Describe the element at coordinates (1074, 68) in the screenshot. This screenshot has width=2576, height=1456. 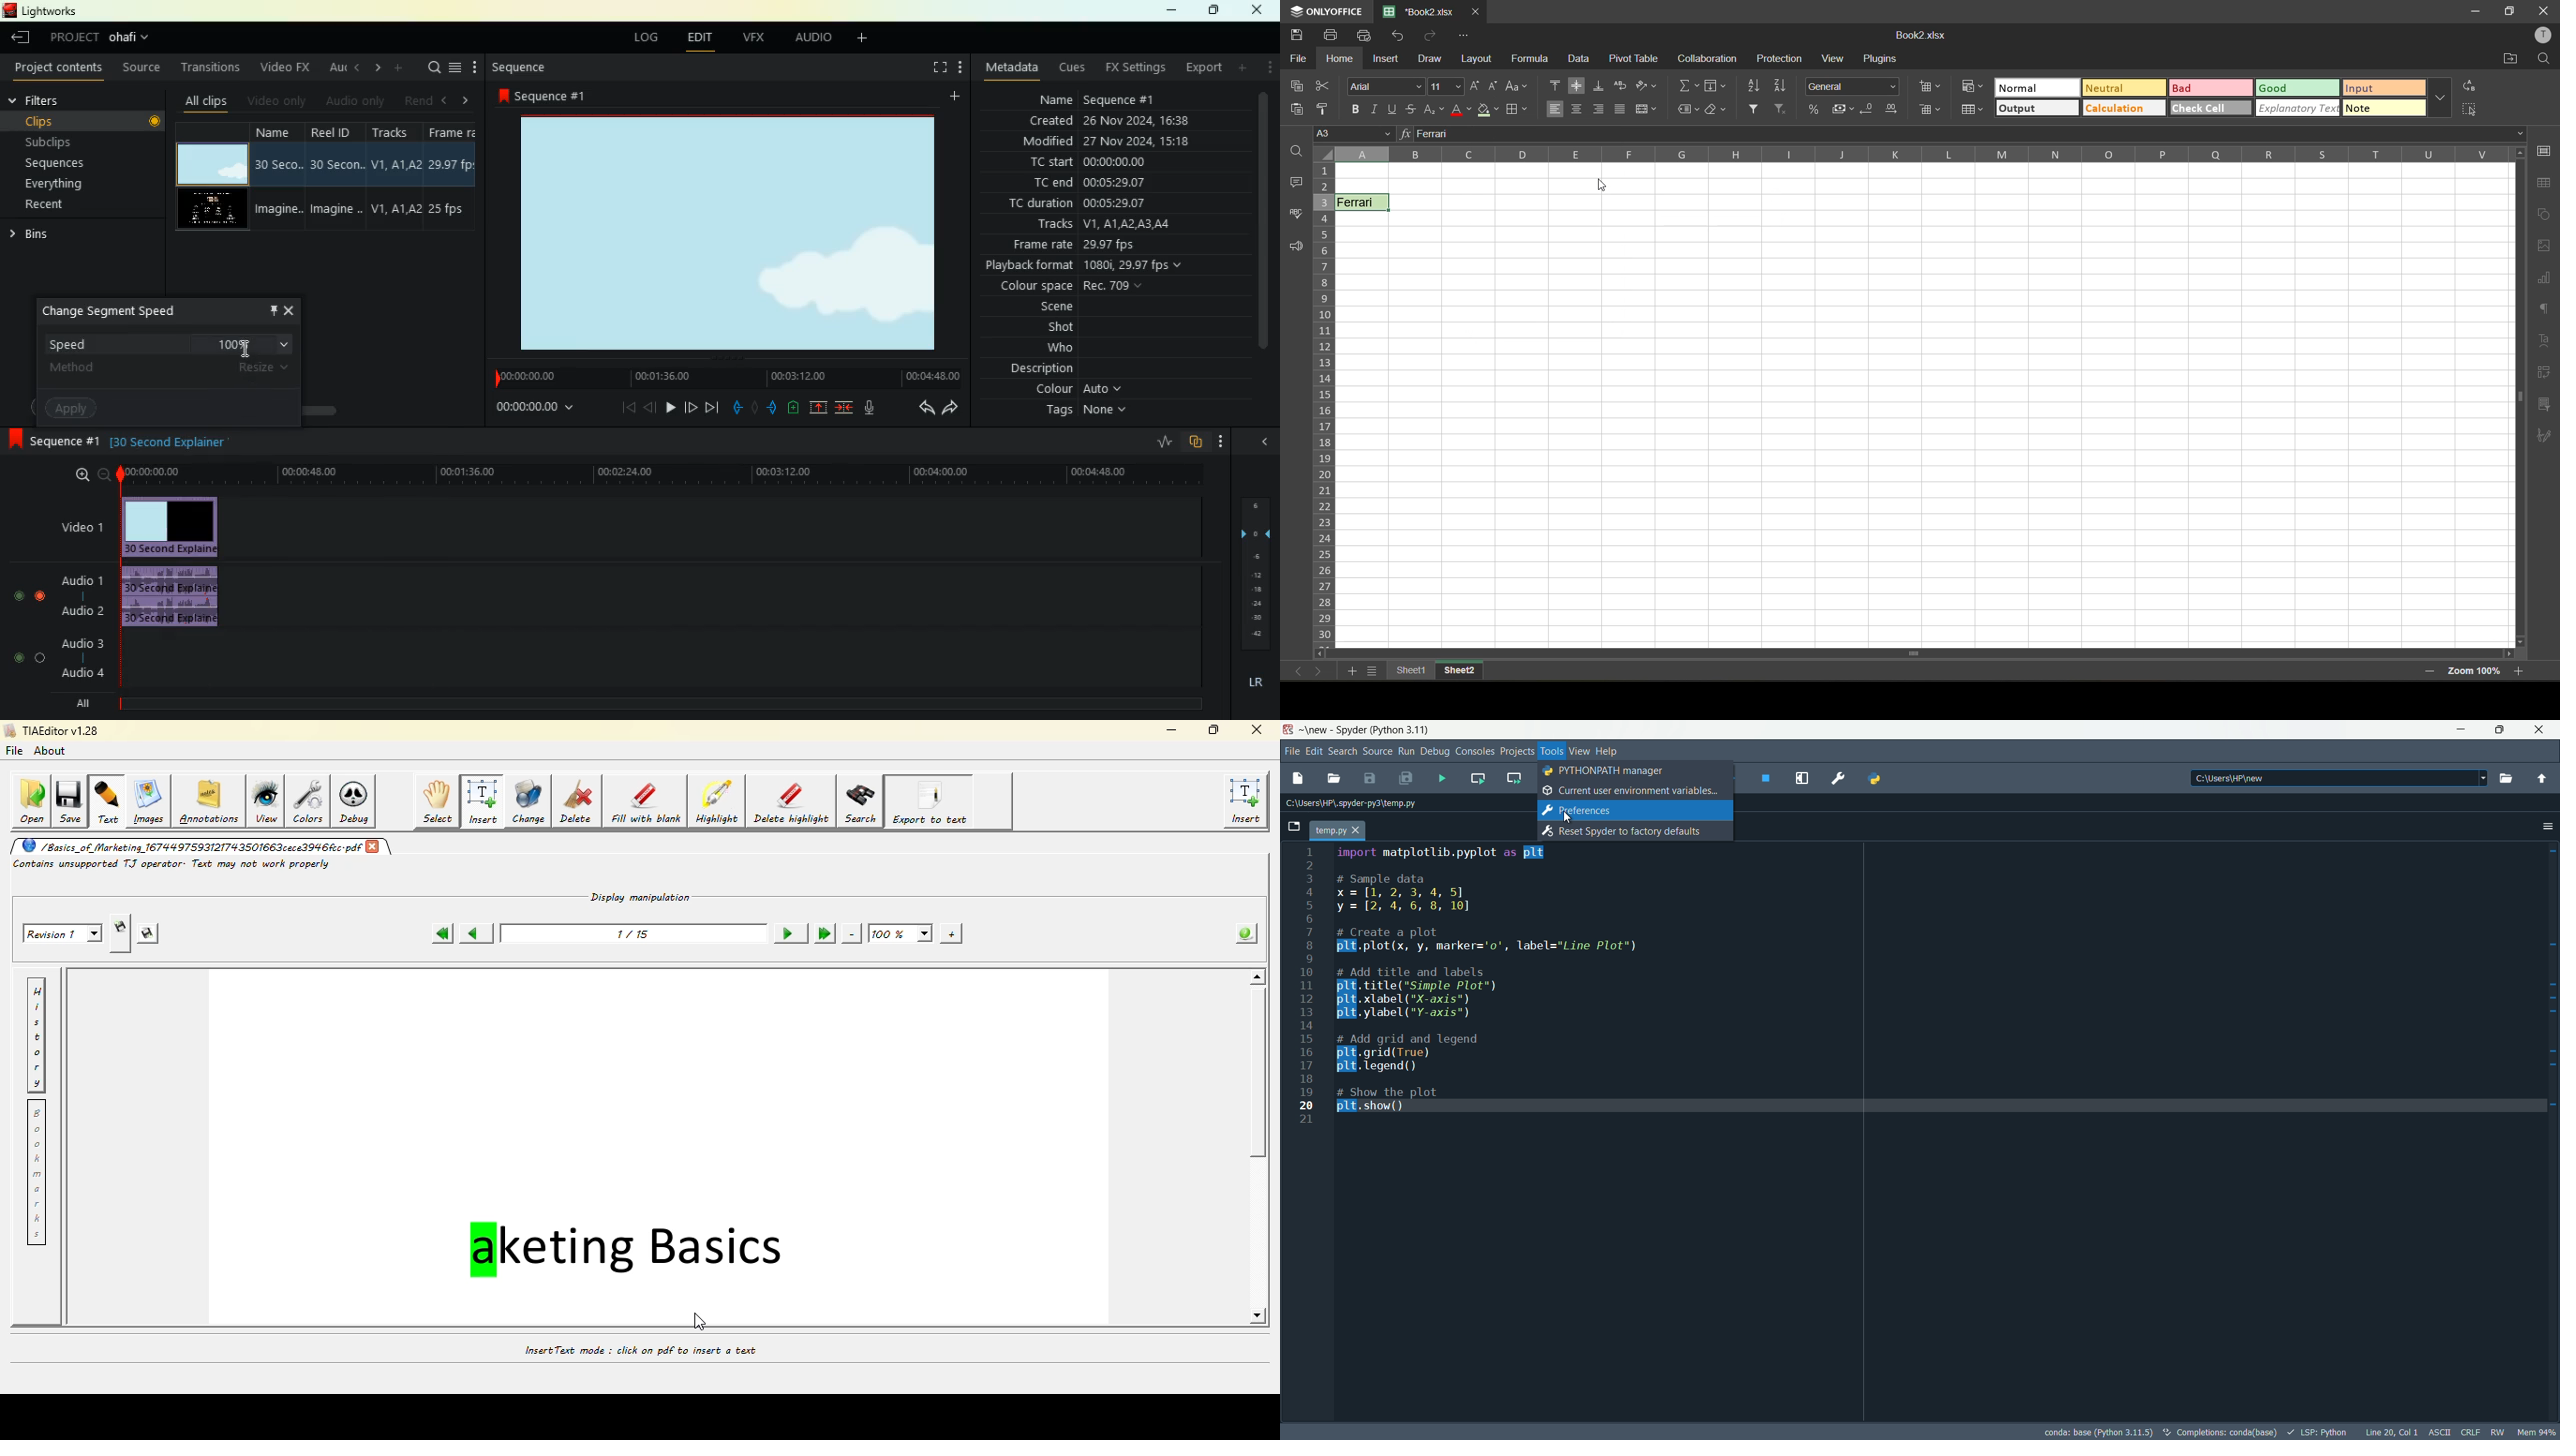
I see `cues` at that location.